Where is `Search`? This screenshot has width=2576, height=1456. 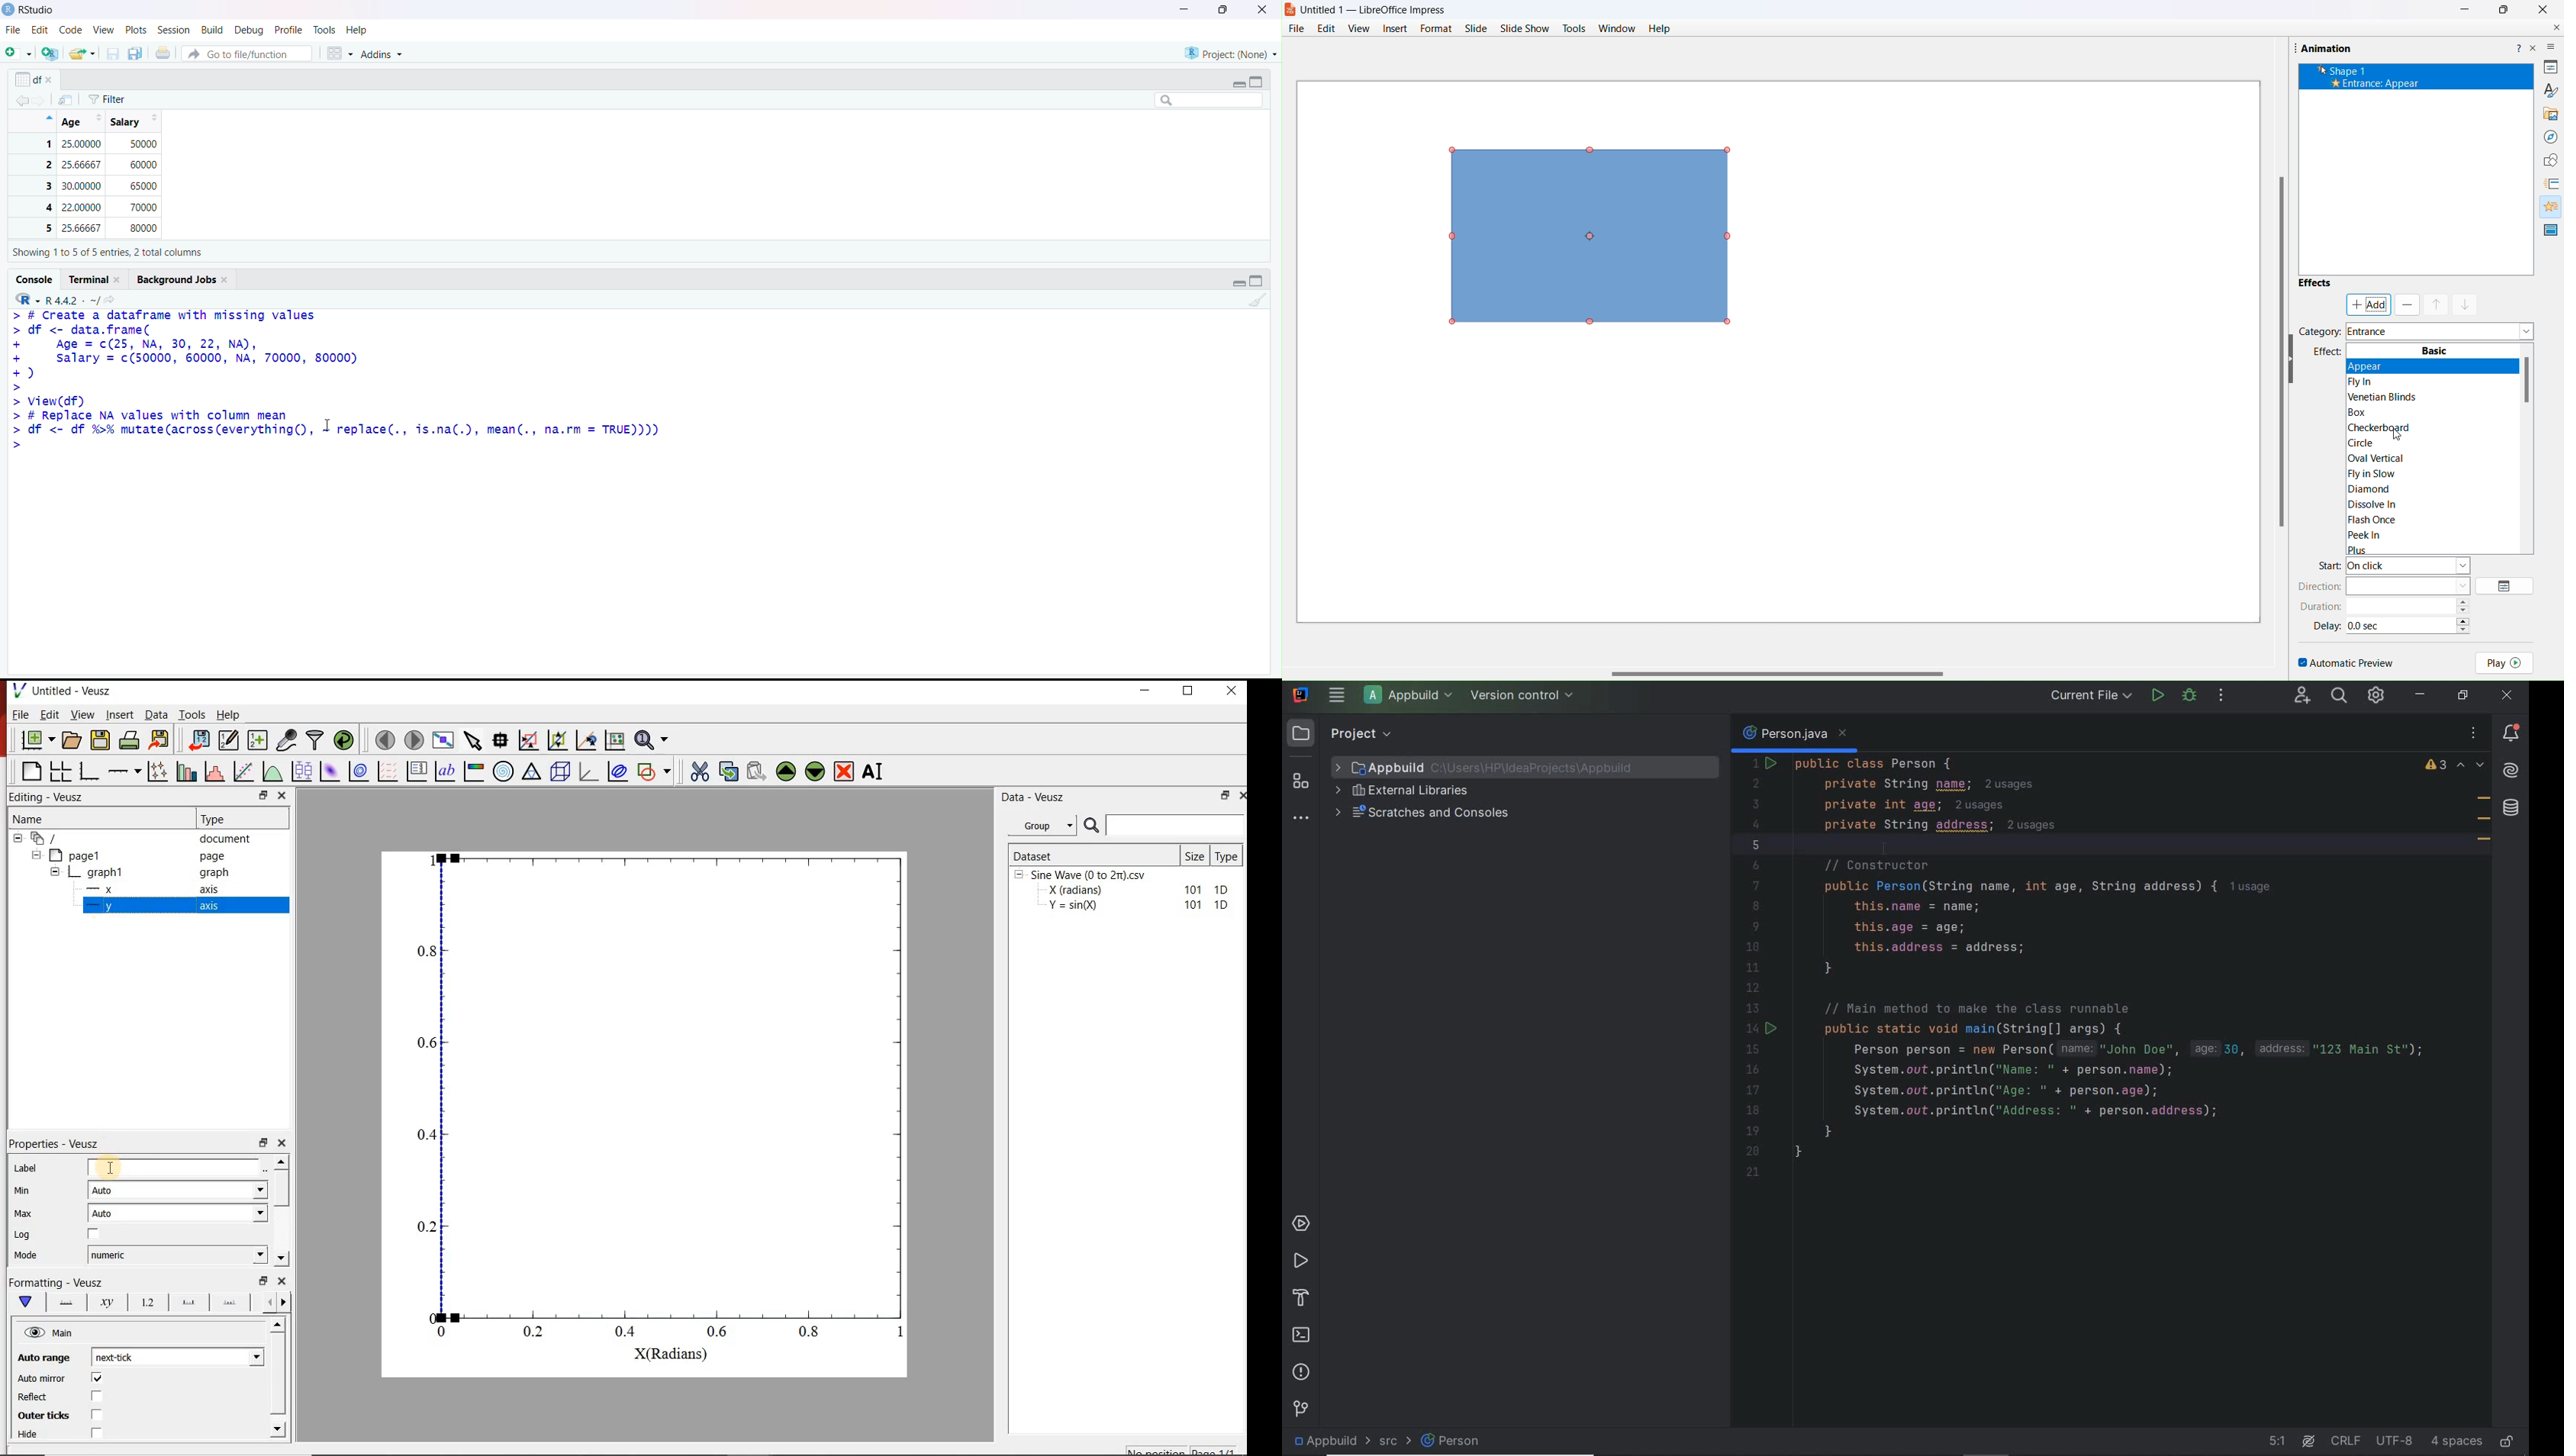 Search is located at coordinates (1165, 826).